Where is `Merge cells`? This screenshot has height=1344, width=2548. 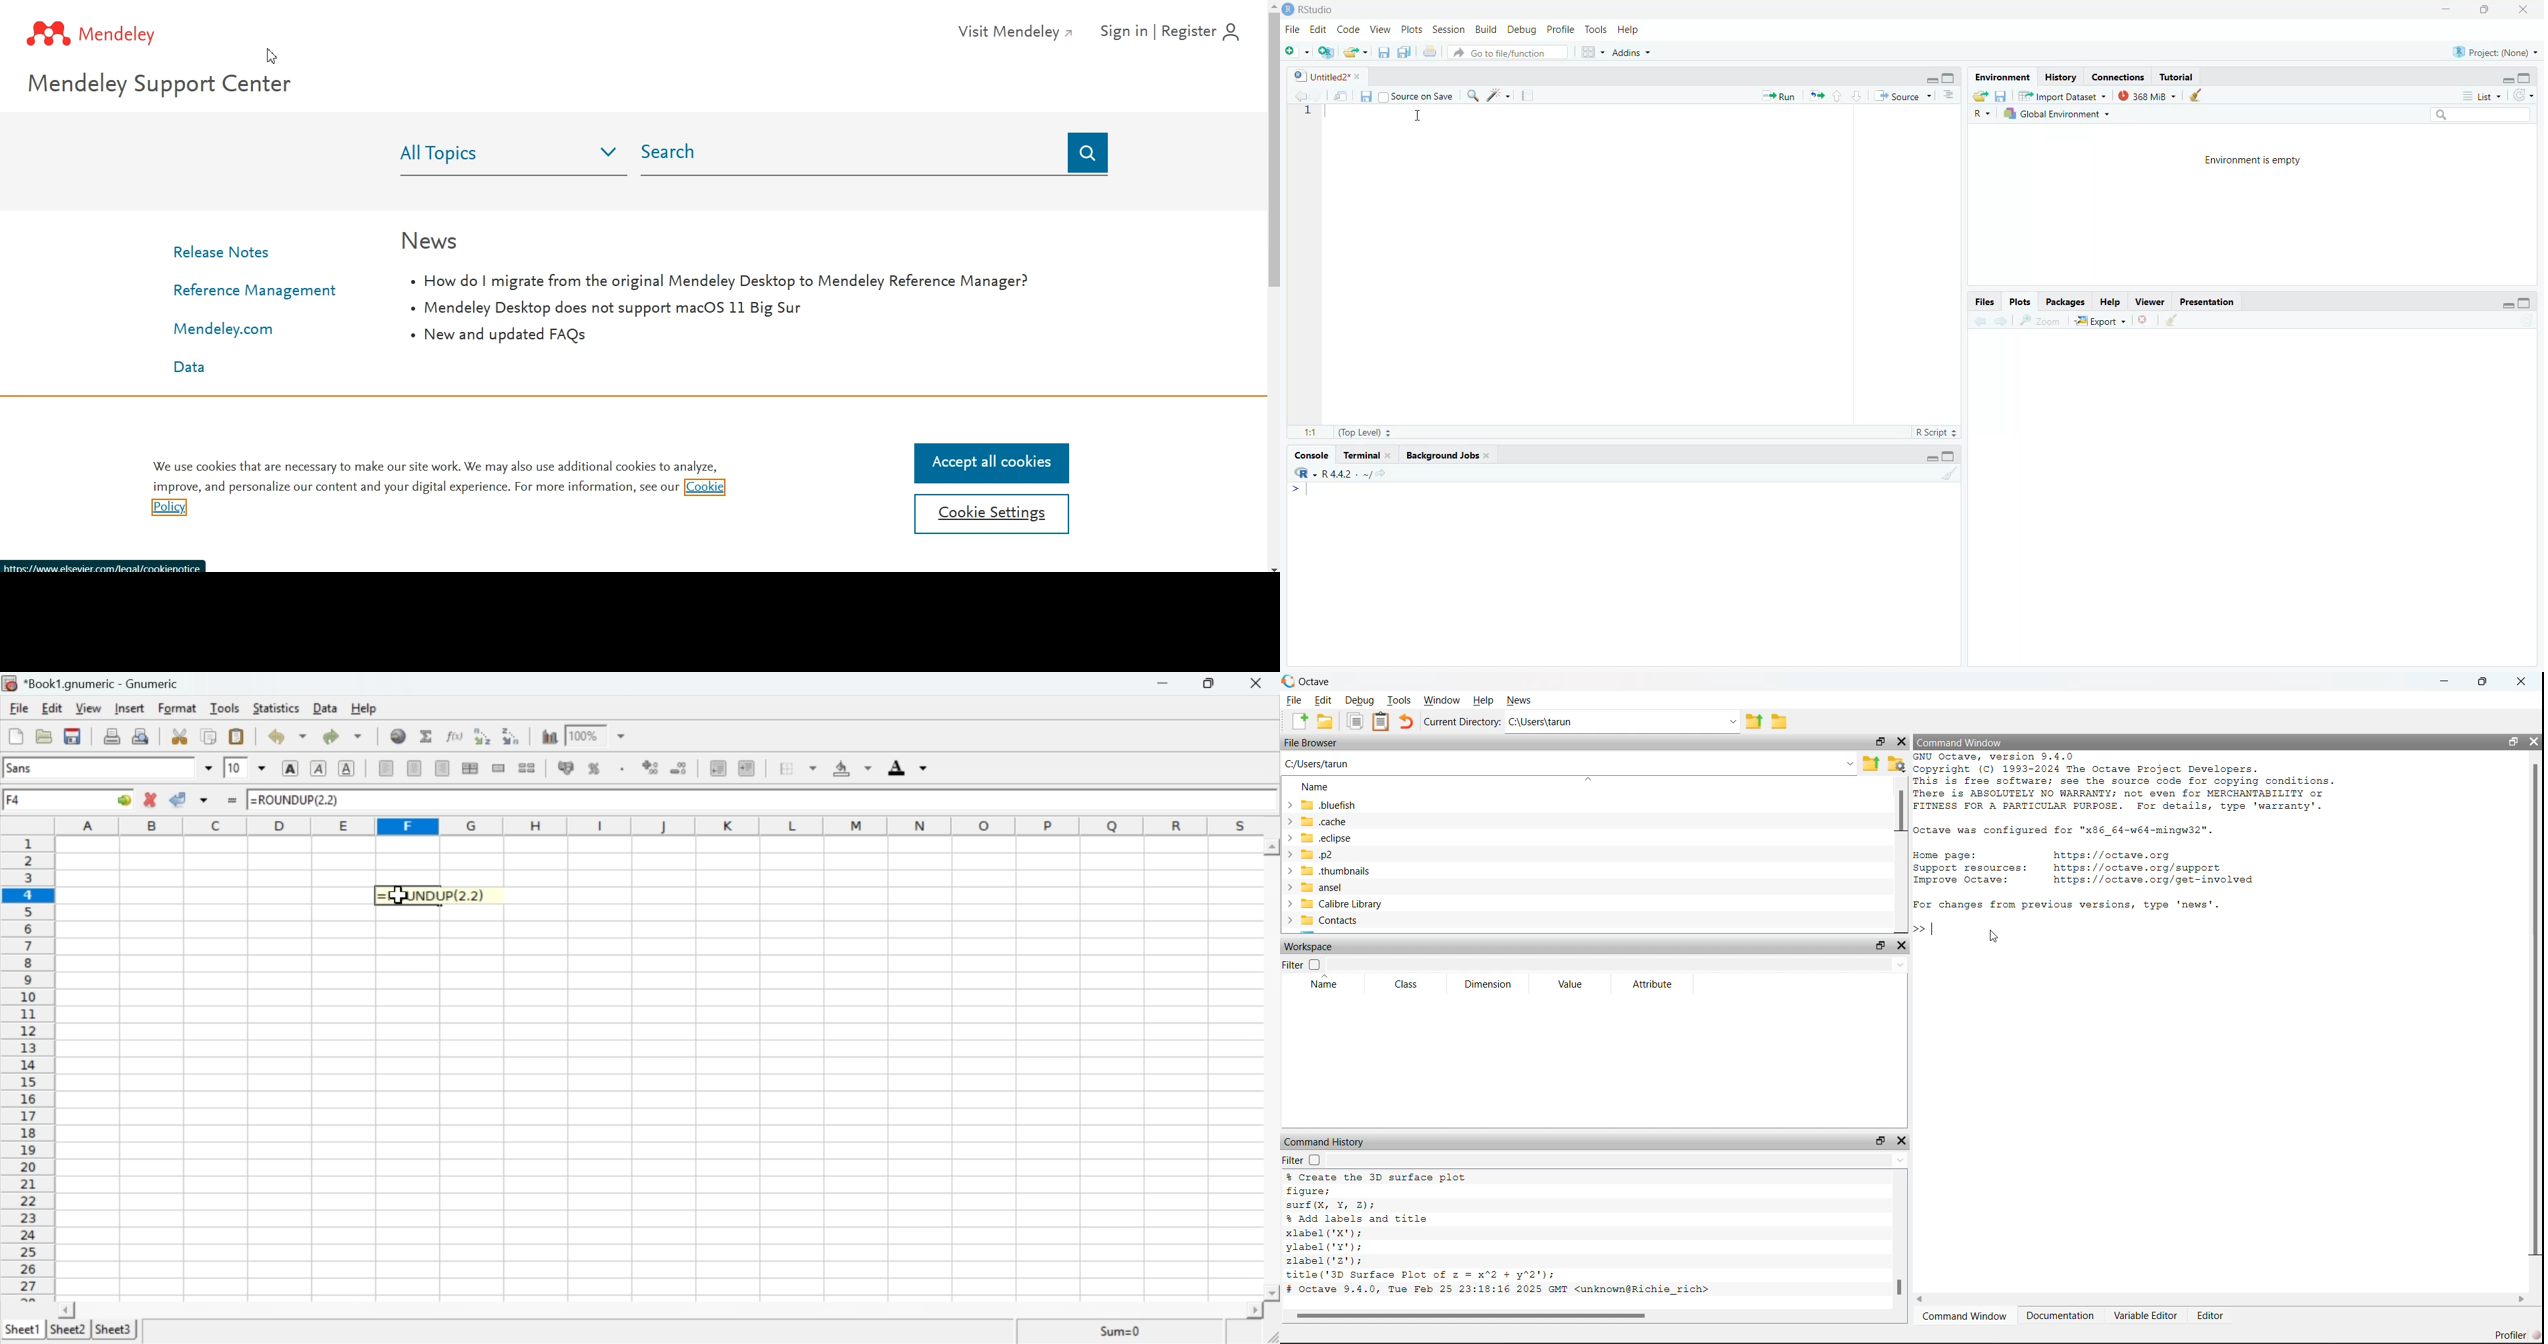 Merge cells is located at coordinates (499, 769).